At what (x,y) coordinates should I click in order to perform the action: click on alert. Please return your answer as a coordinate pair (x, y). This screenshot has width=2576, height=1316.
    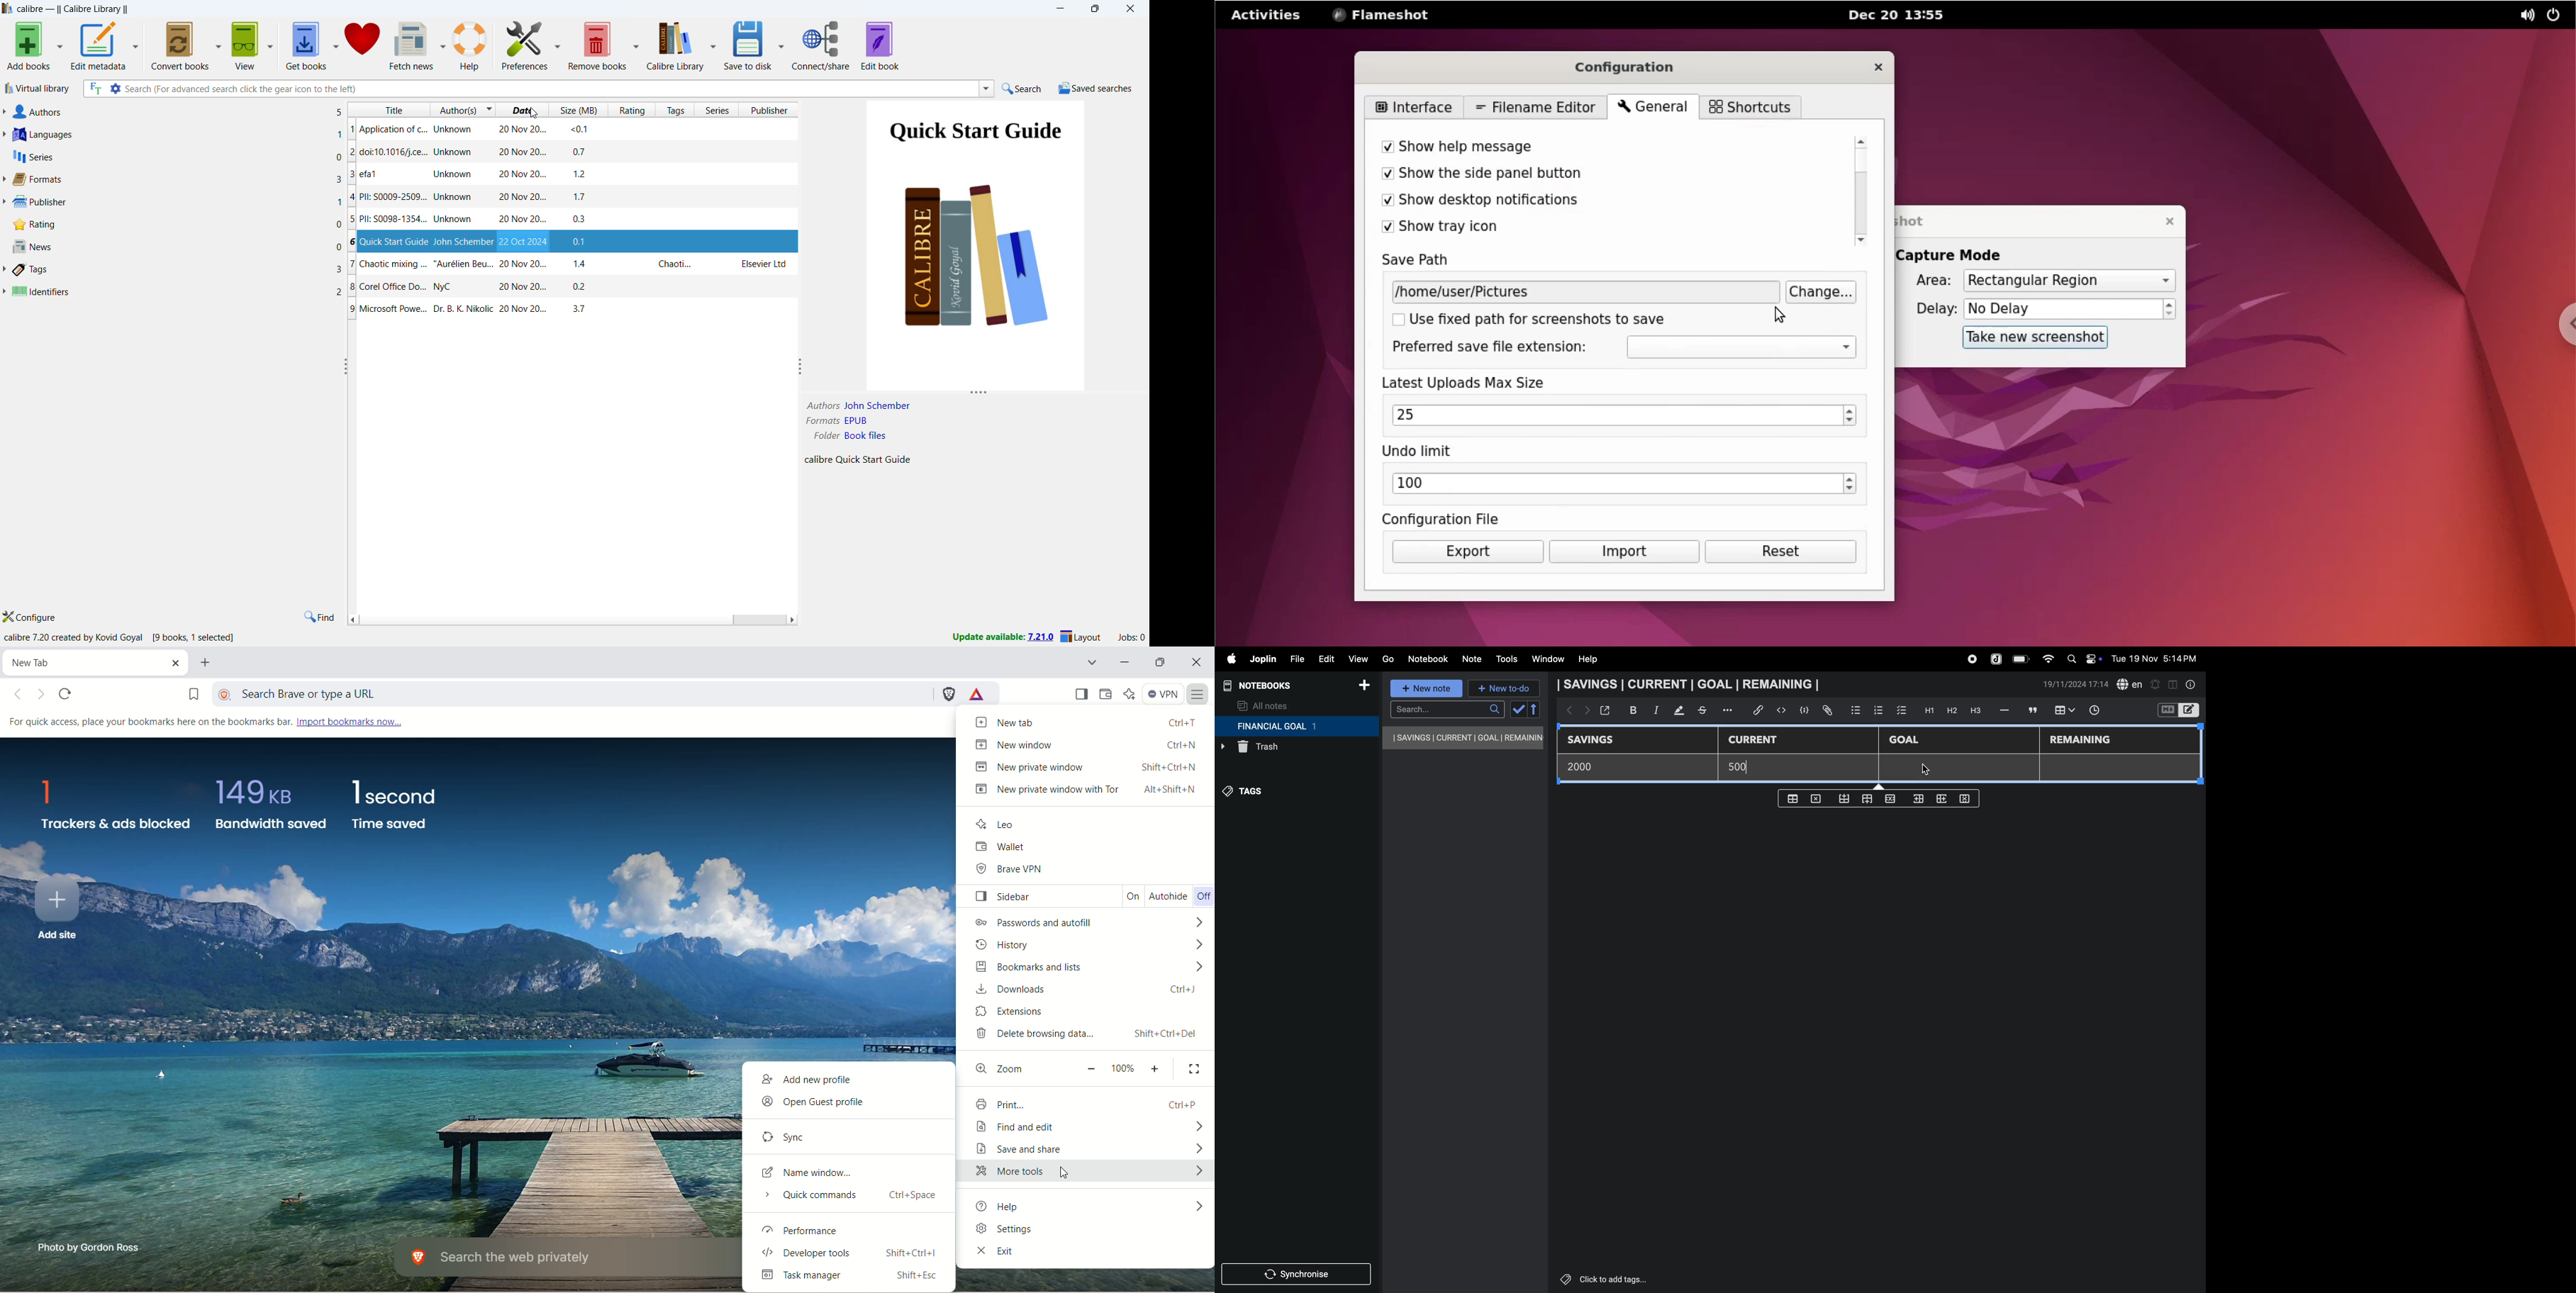
    Looking at the image, I should click on (2155, 684).